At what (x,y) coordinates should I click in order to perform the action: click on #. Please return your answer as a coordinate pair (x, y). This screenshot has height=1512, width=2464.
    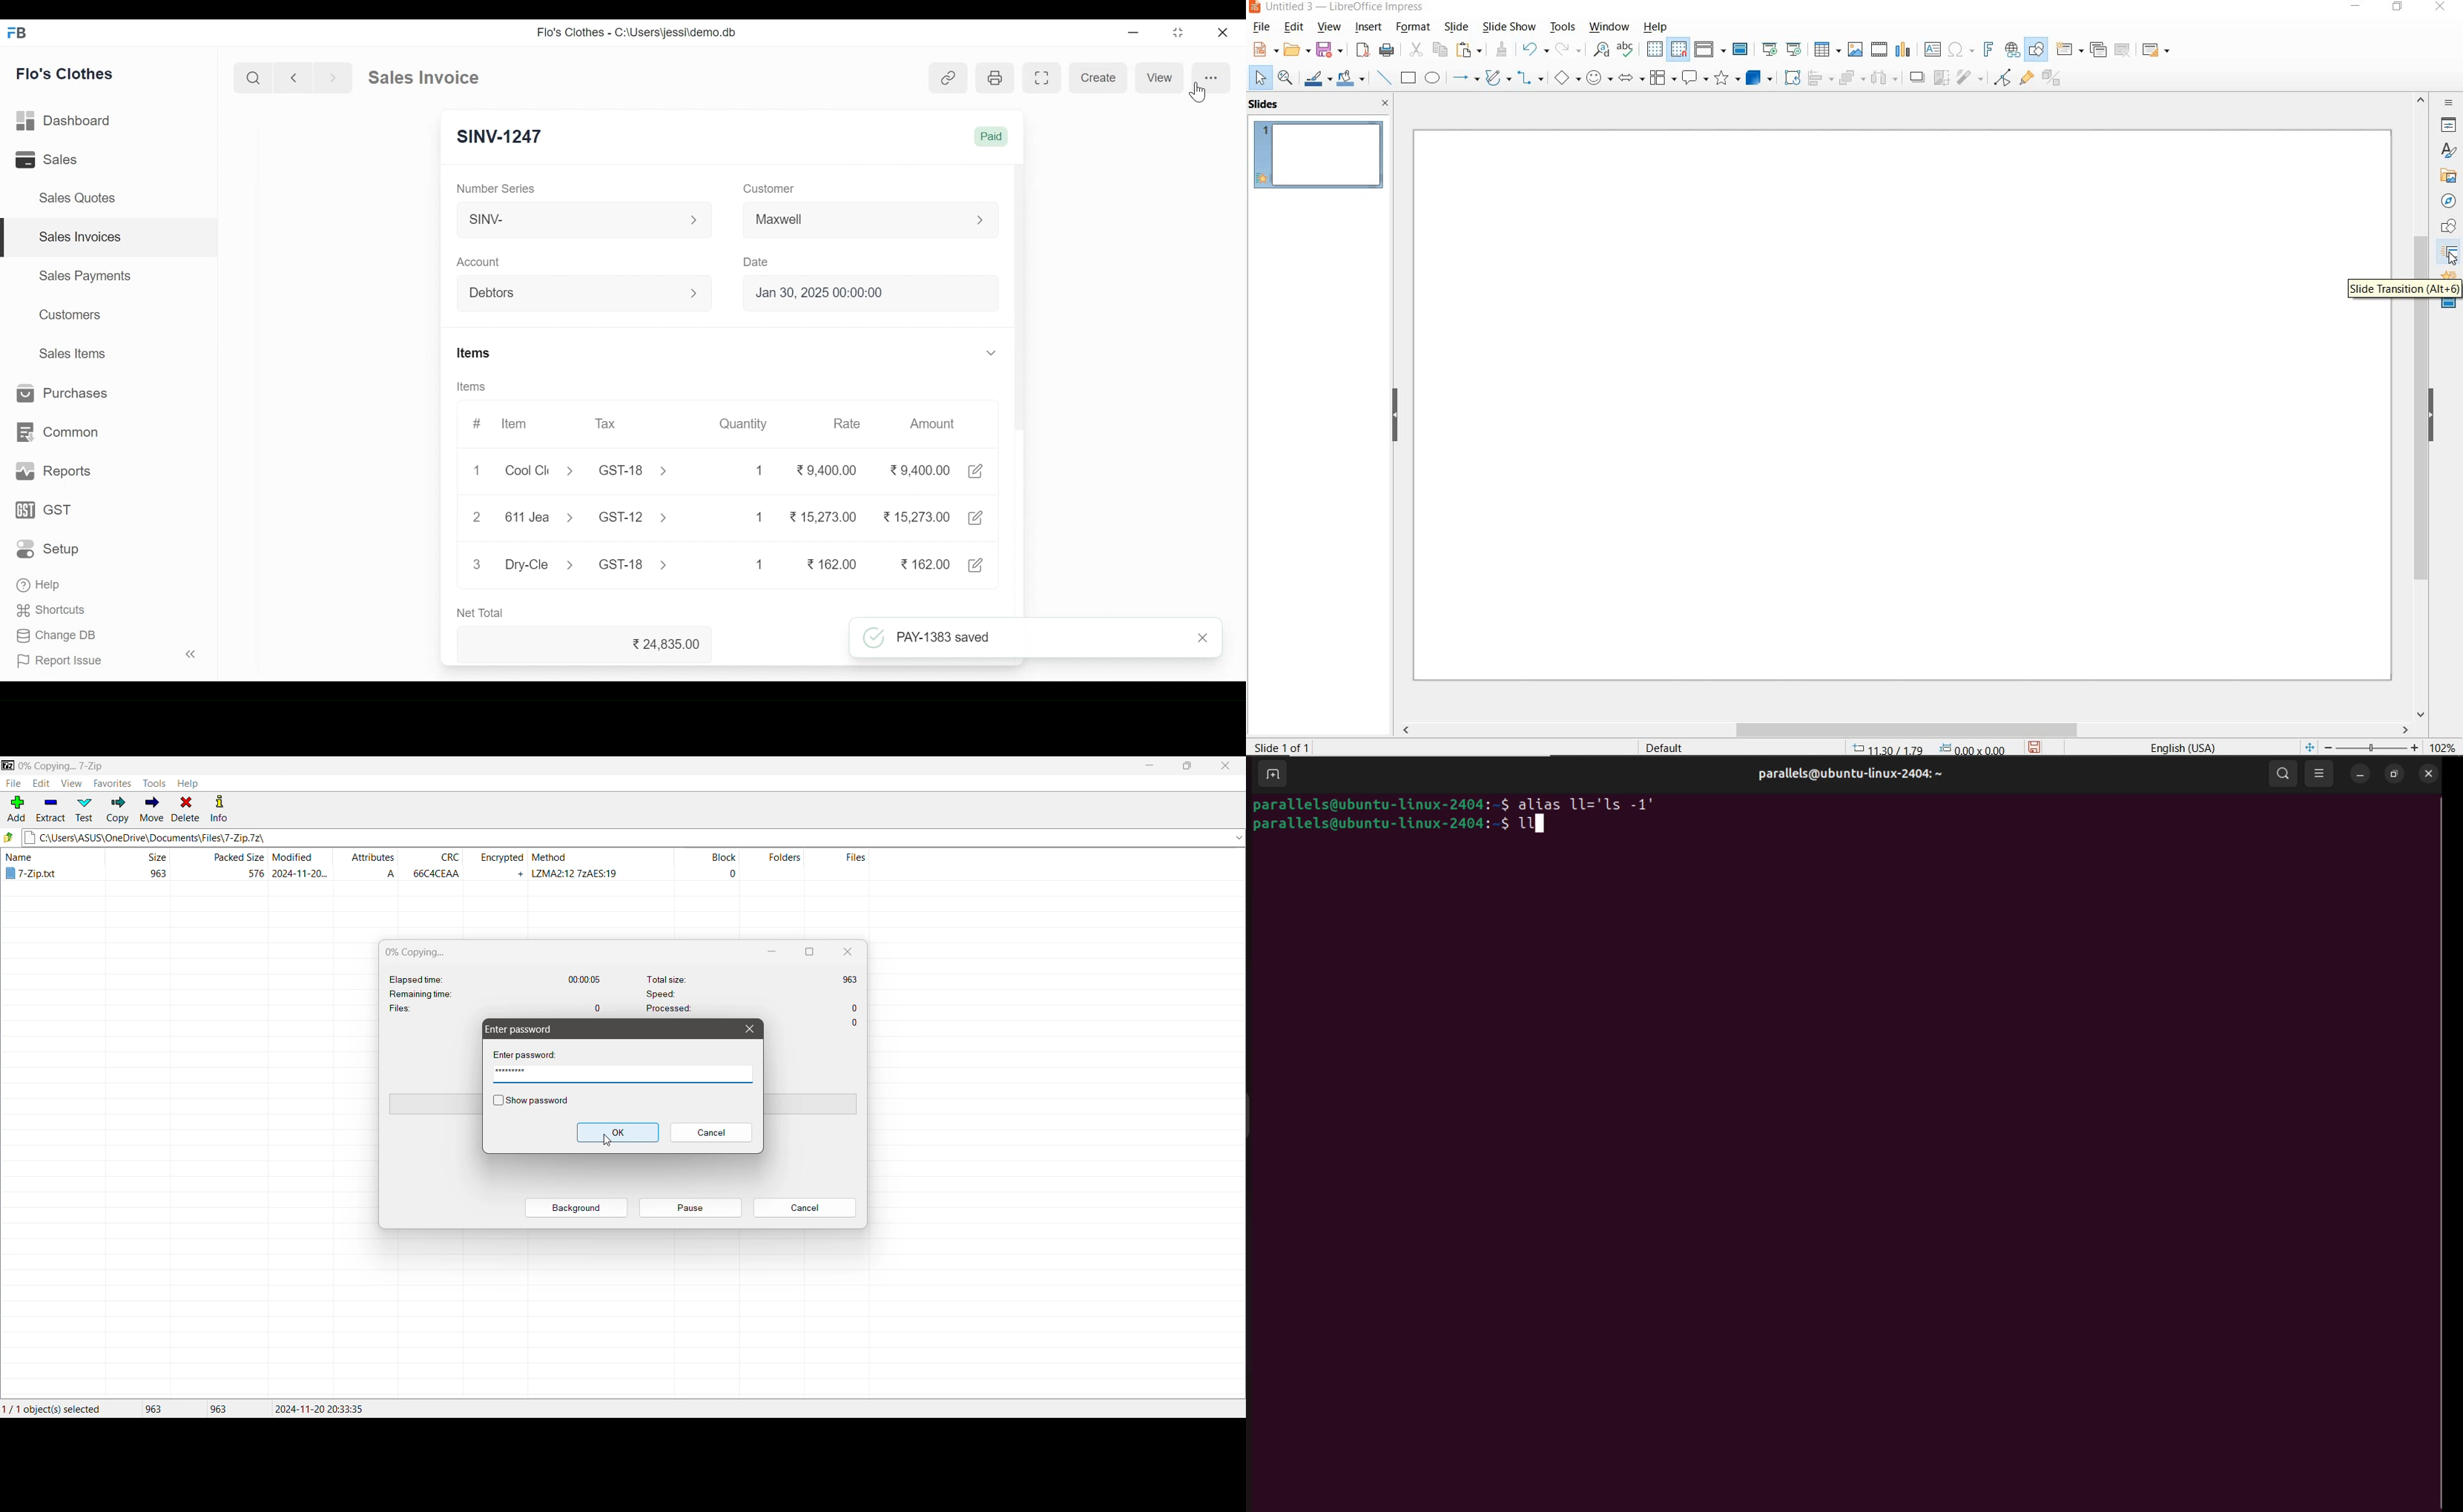
    Looking at the image, I should click on (476, 424).